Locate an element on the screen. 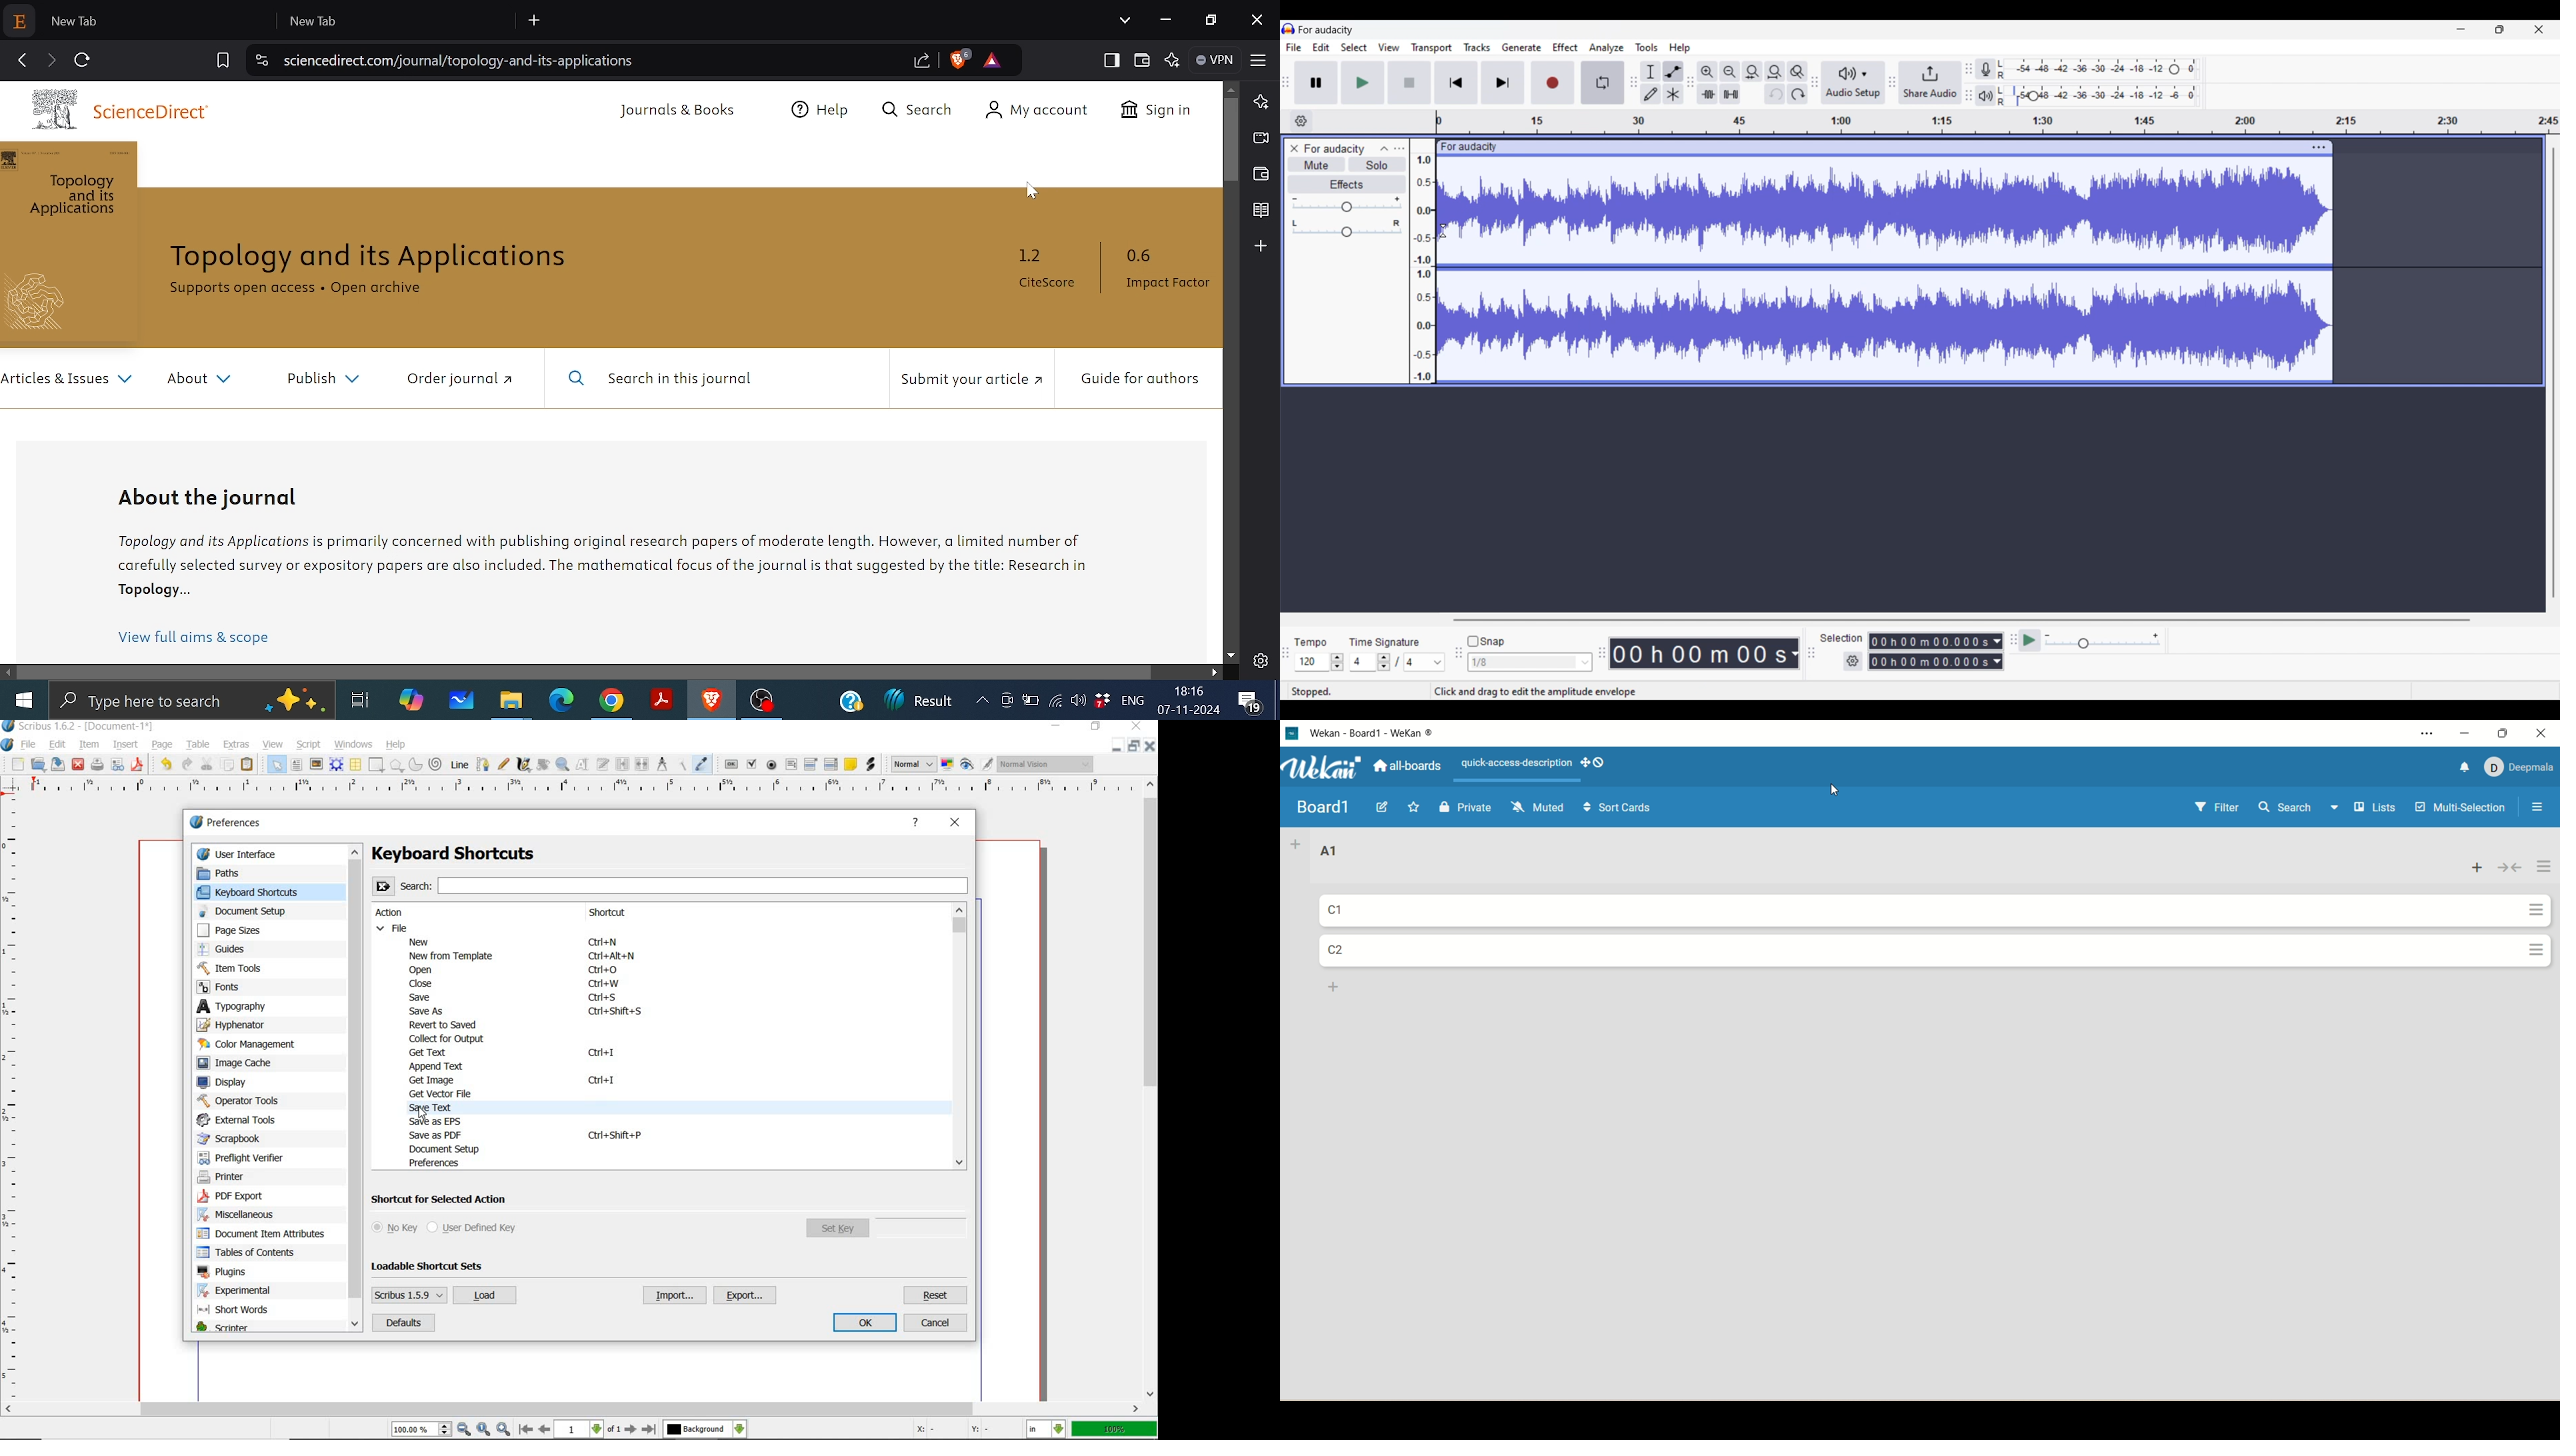 This screenshot has height=1456, width=2576. ScienceDirect is located at coordinates (125, 107).